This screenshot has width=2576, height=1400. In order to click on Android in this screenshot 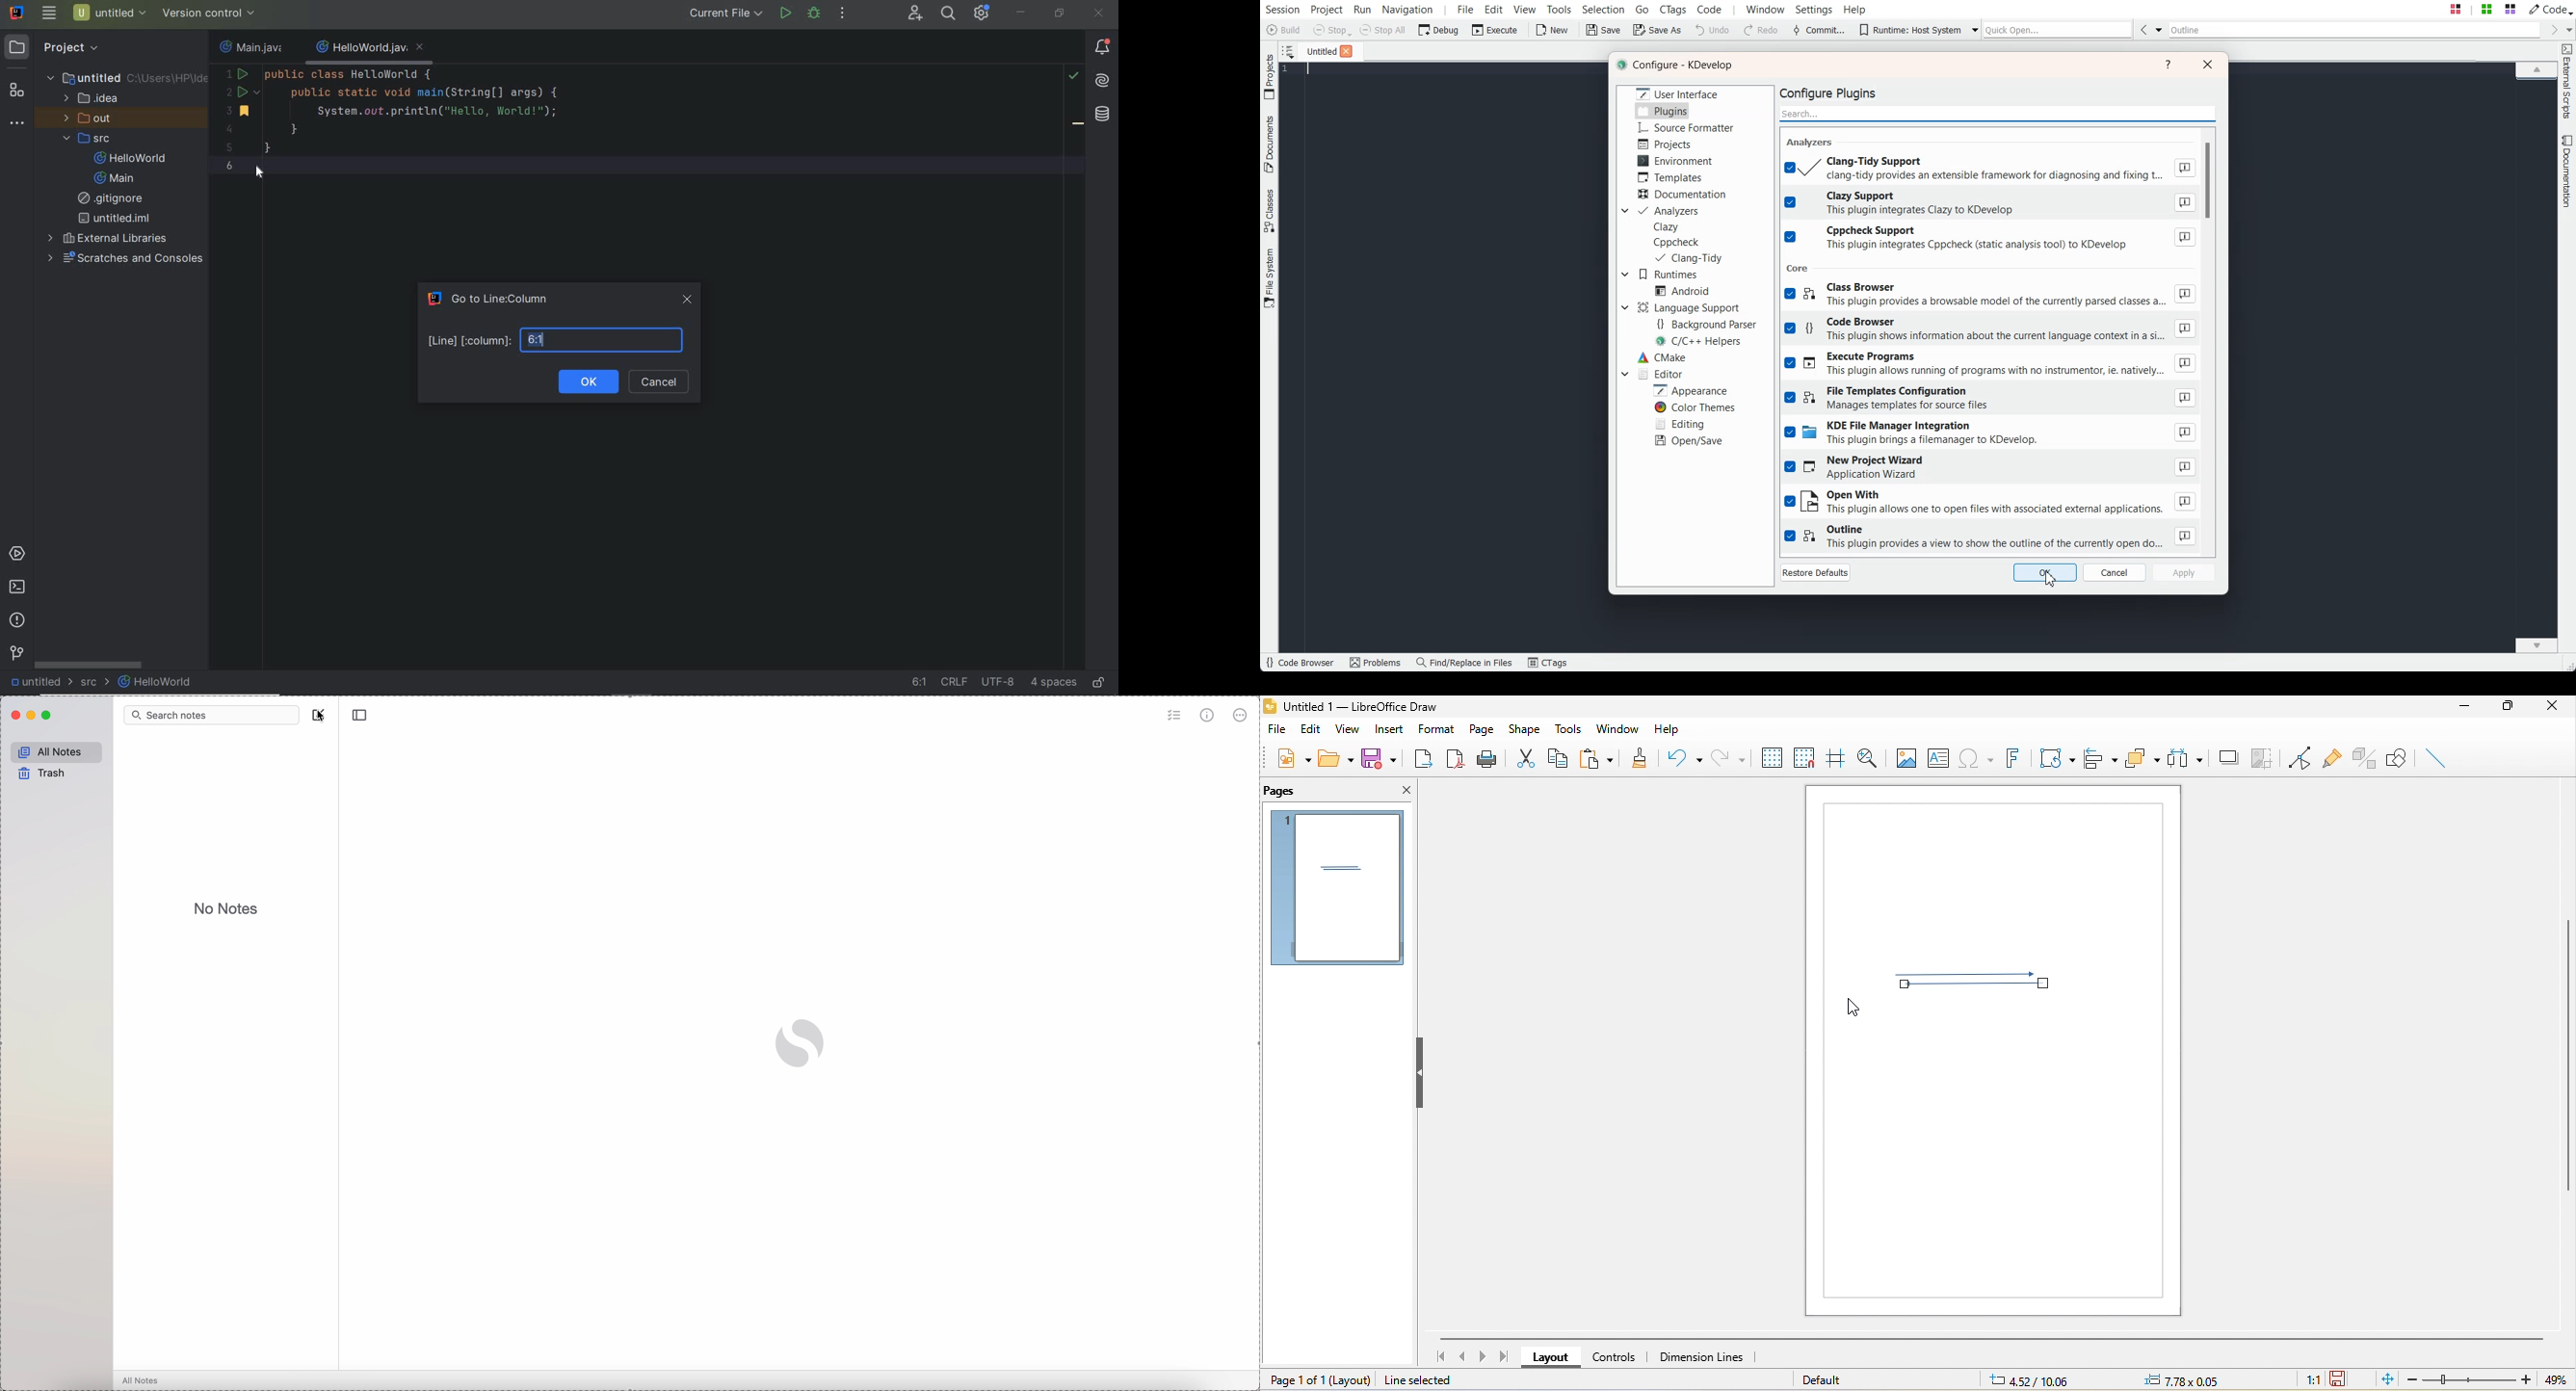, I will do `click(1682, 290)`.